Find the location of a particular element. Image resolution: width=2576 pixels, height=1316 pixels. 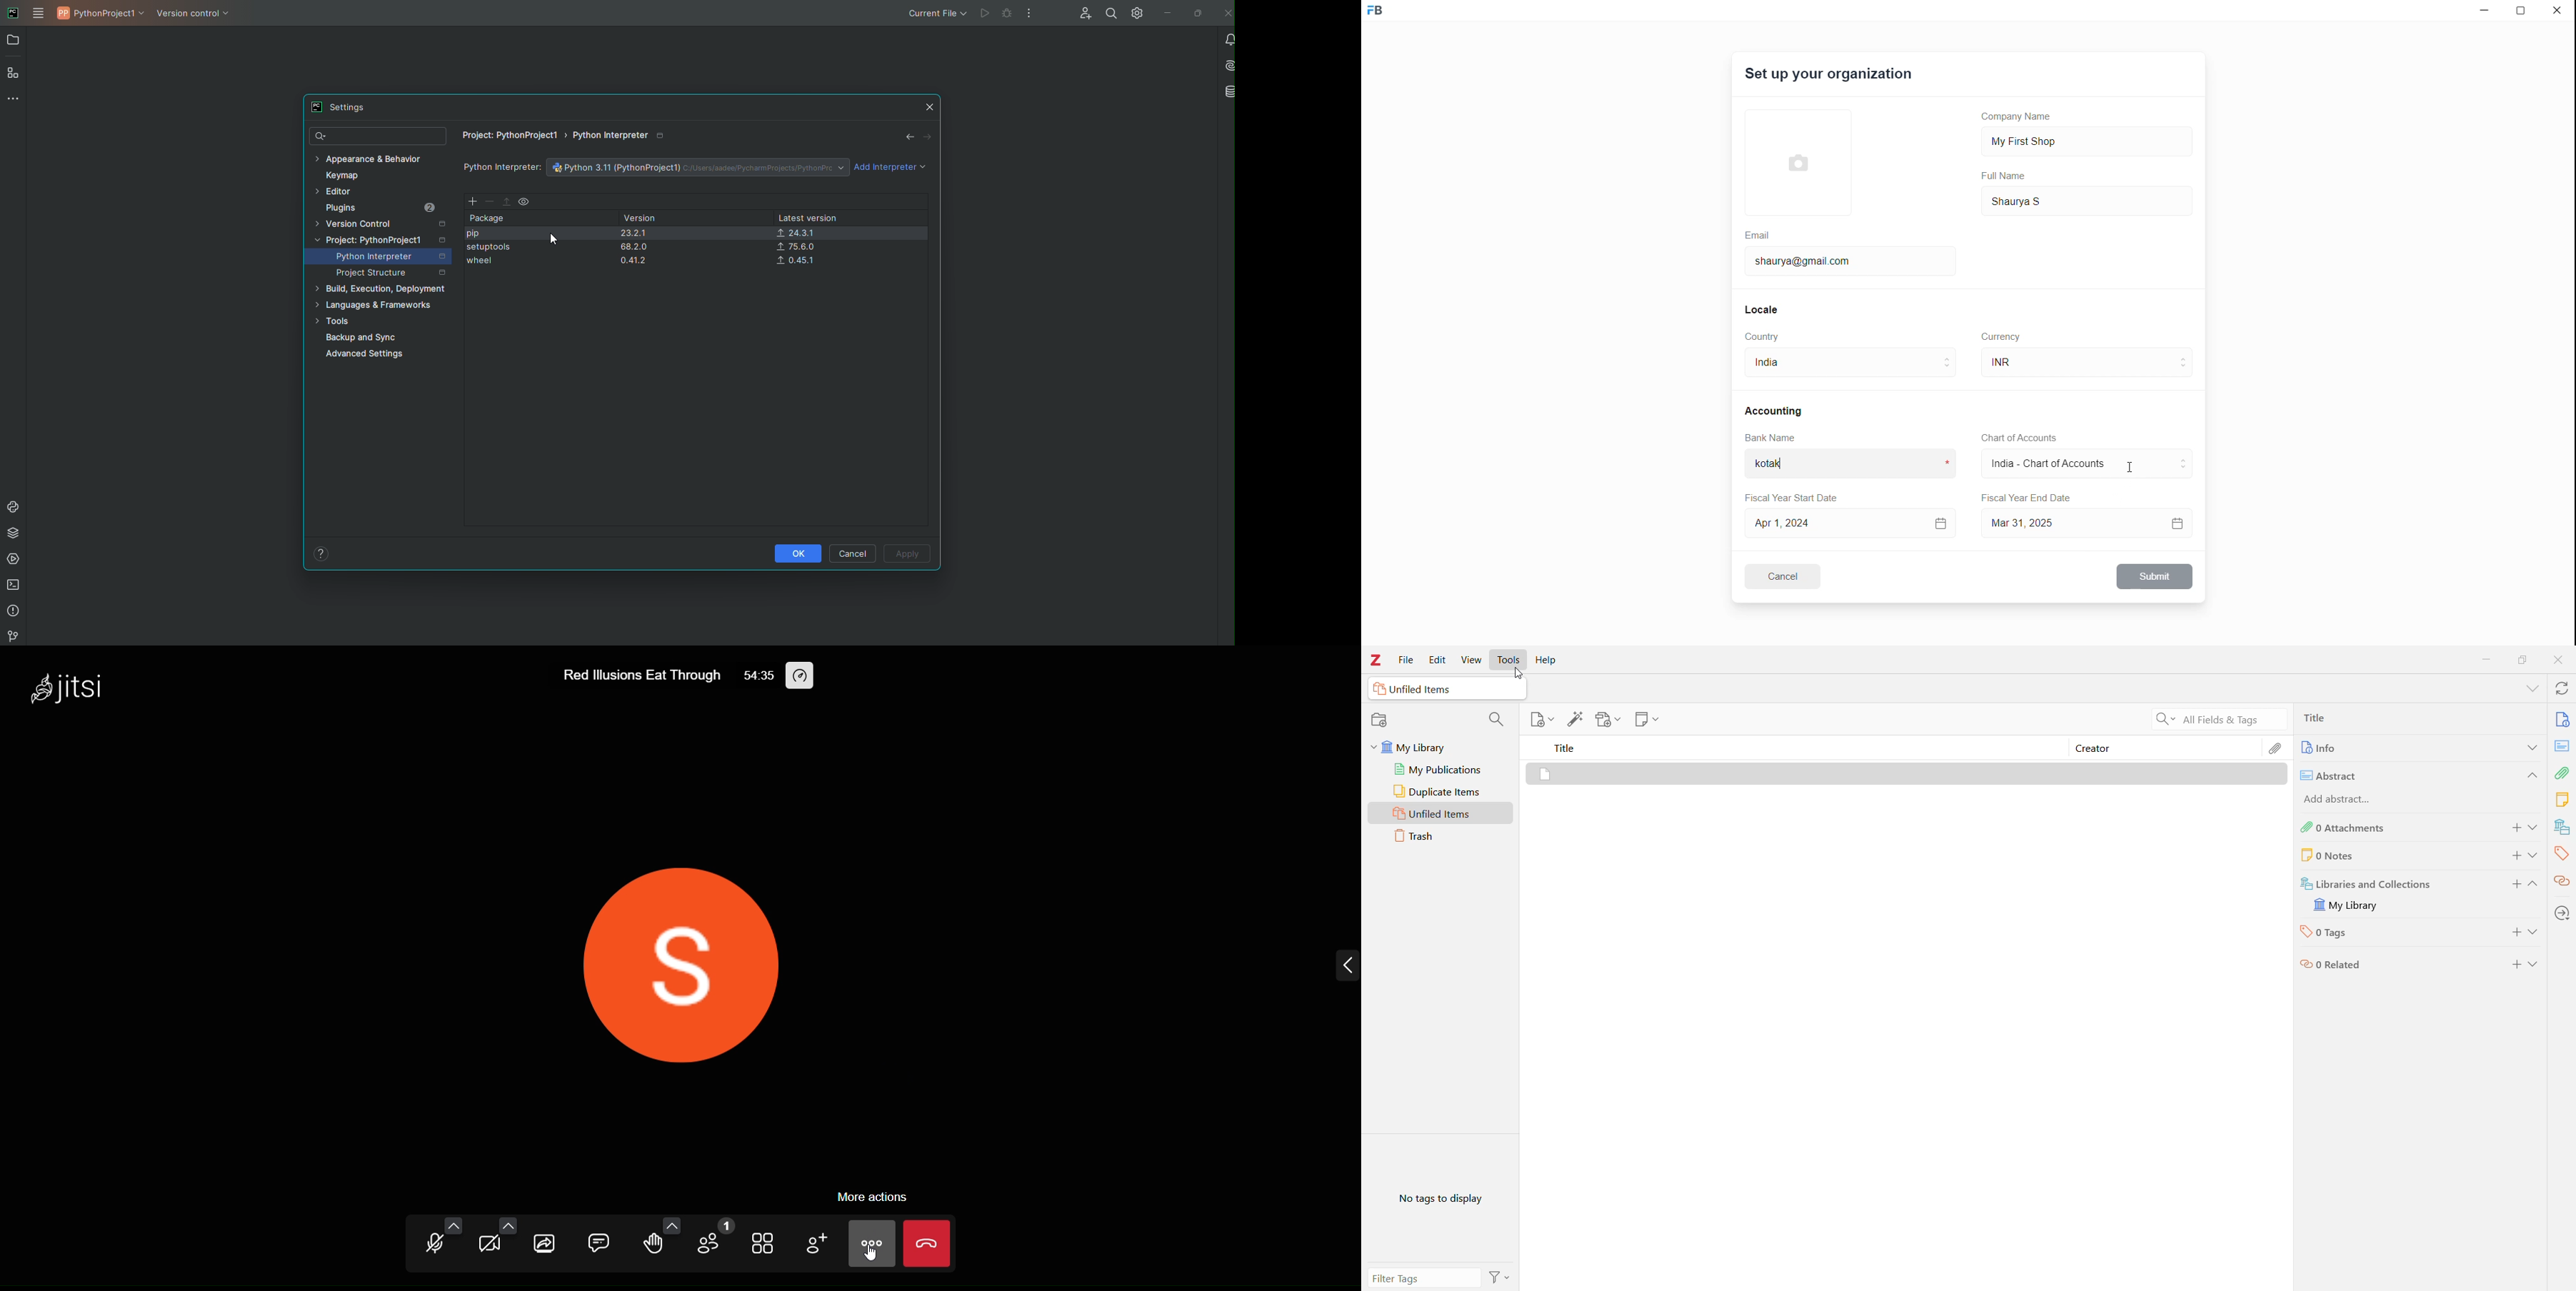

Shaurya S is located at coordinates (2036, 200).